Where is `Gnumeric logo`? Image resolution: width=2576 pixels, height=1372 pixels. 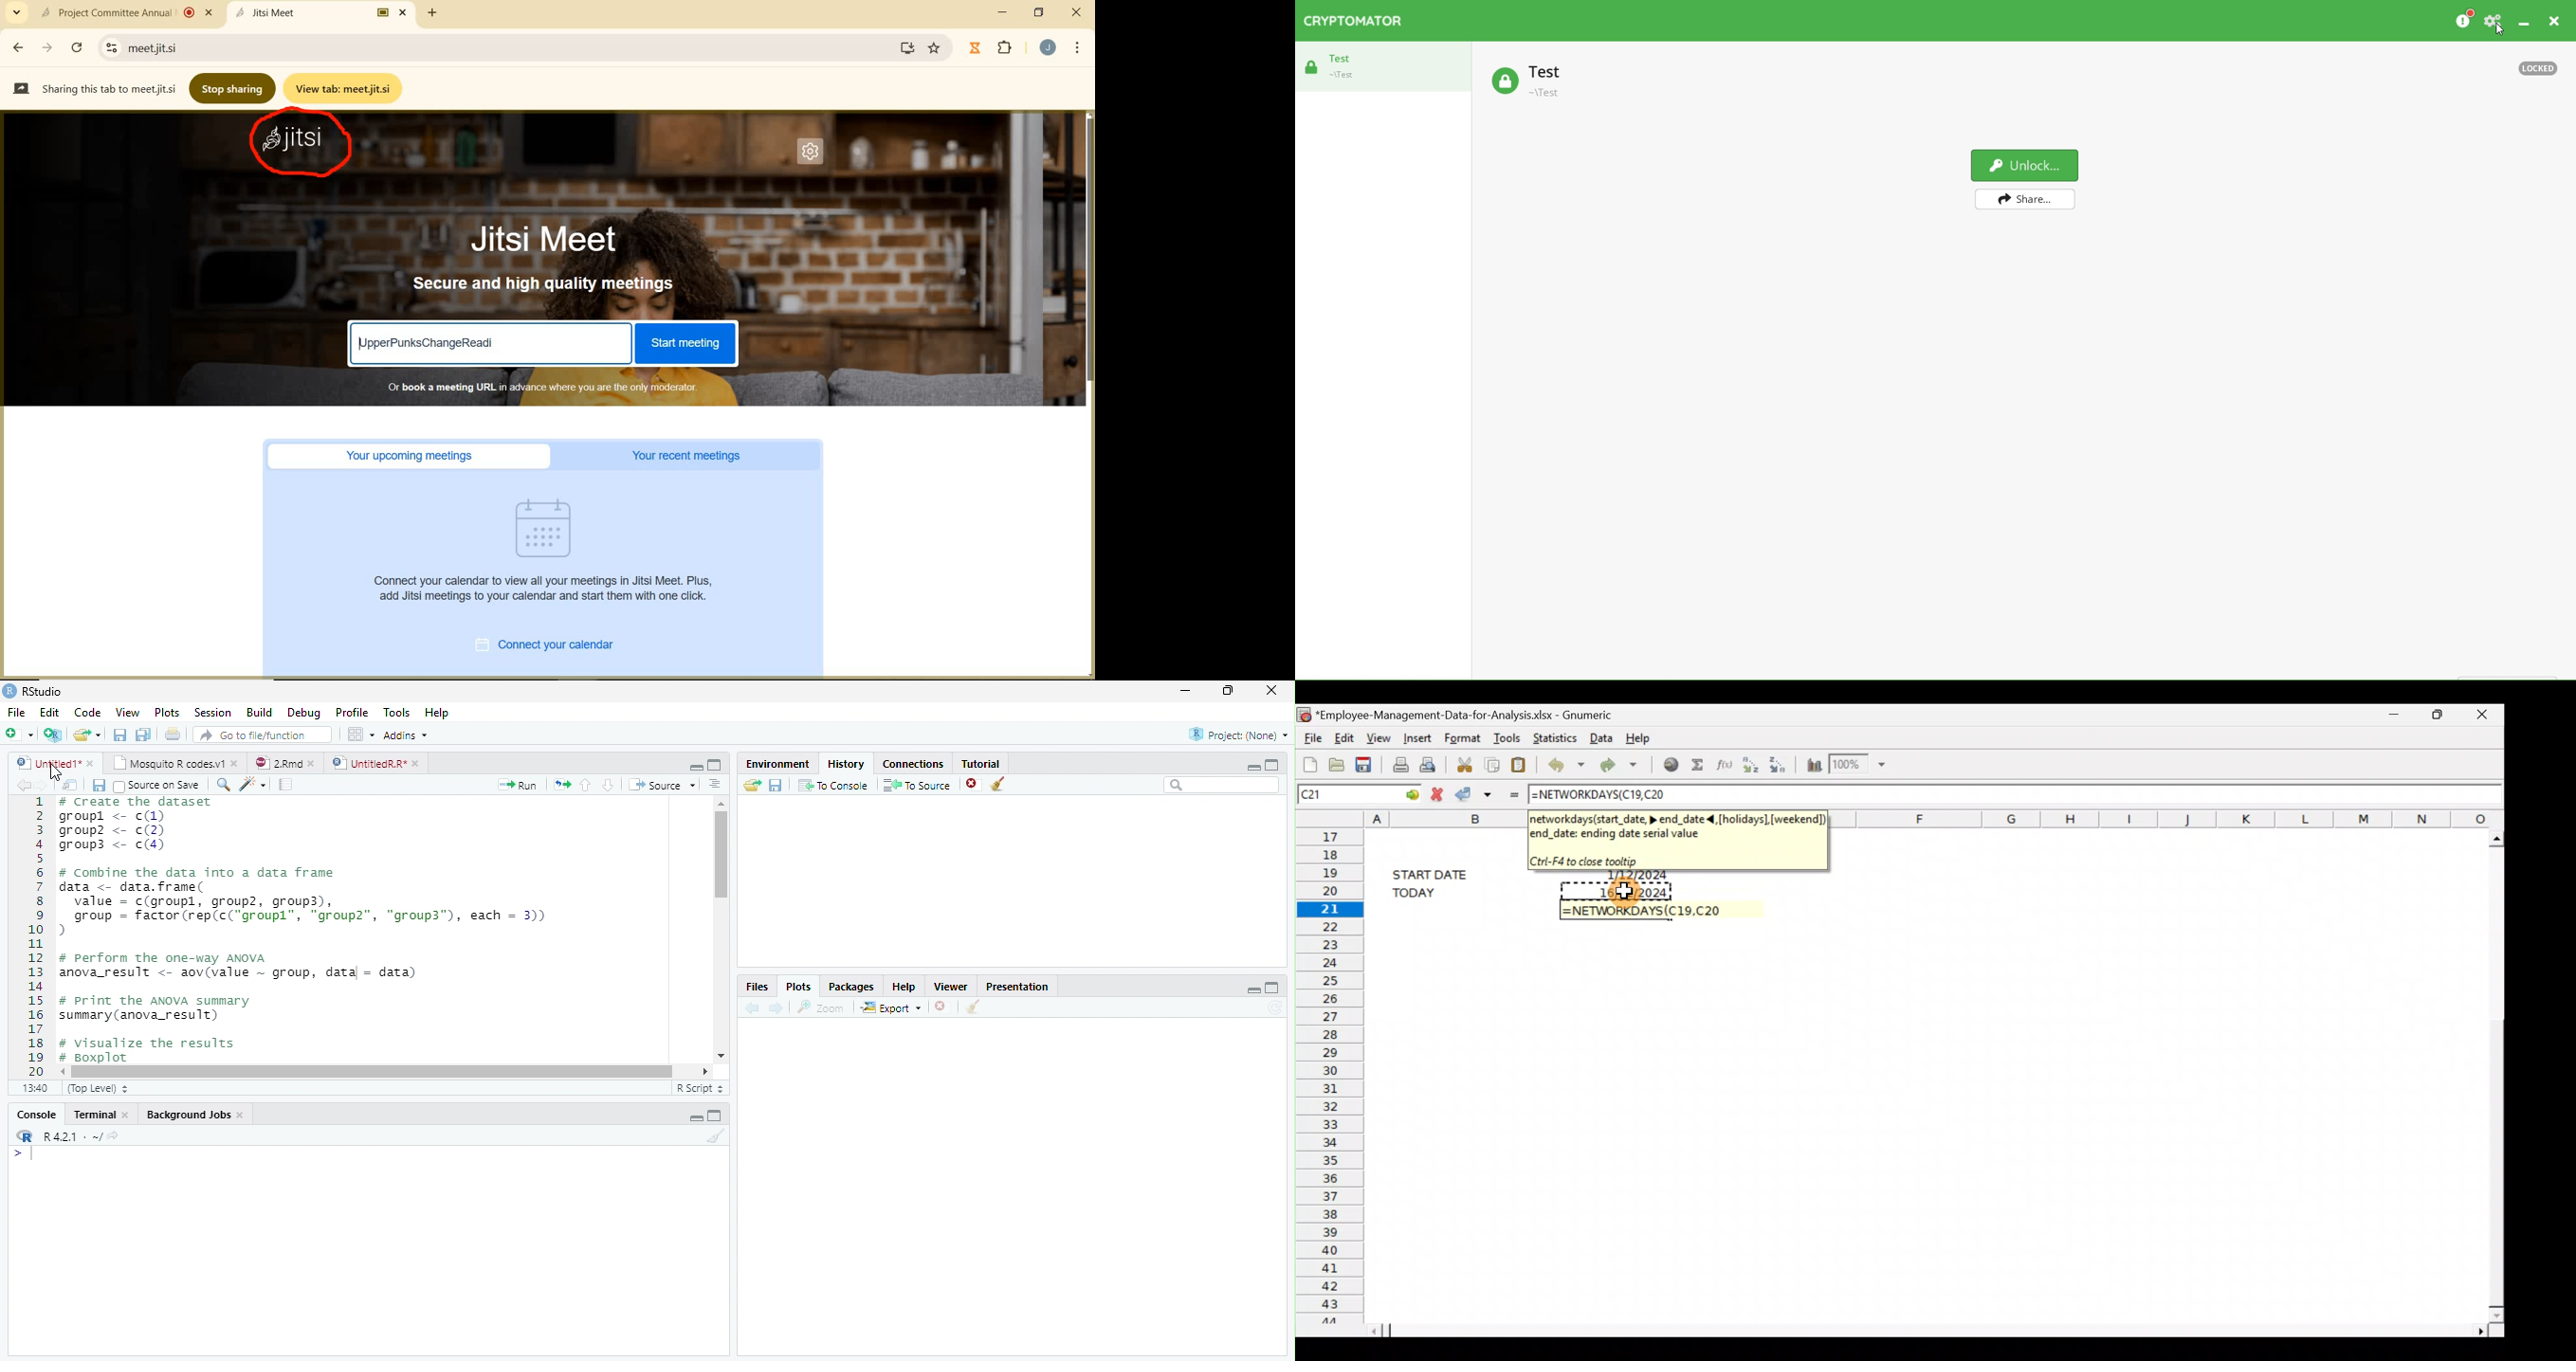
Gnumeric logo is located at coordinates (1304, 713).